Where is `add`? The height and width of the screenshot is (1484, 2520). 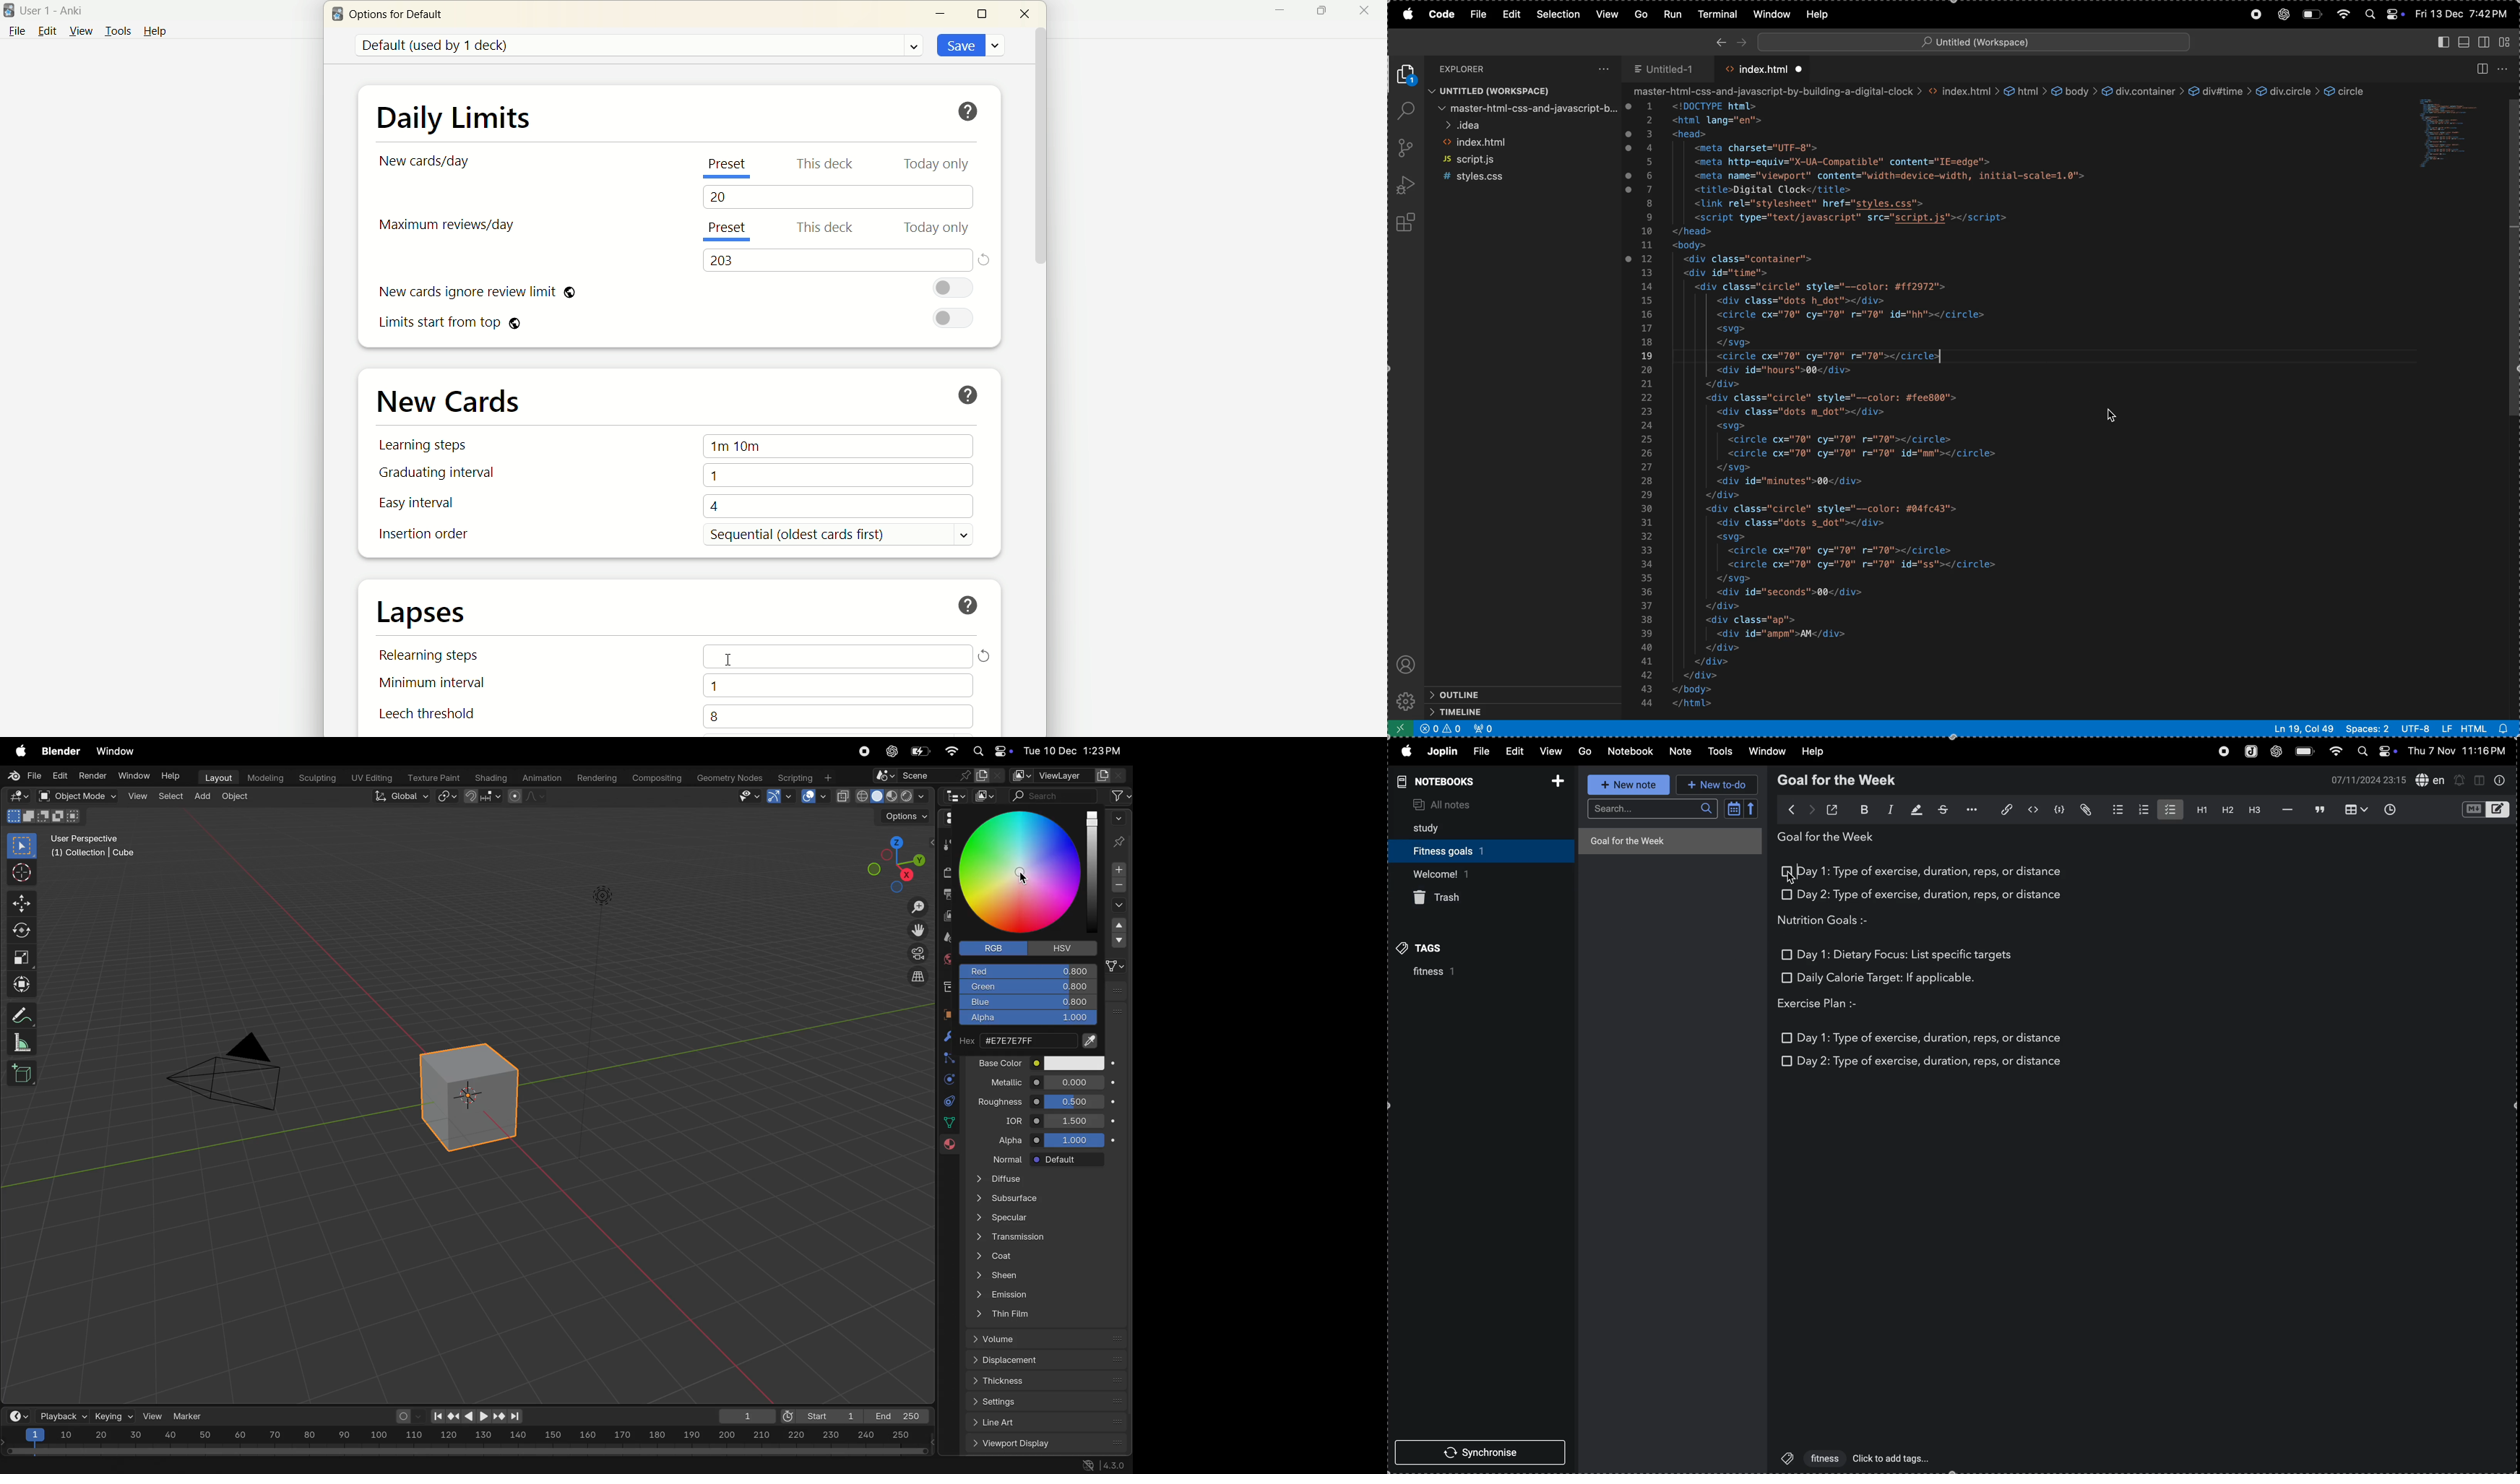
add is located at coordinates (204, 794).